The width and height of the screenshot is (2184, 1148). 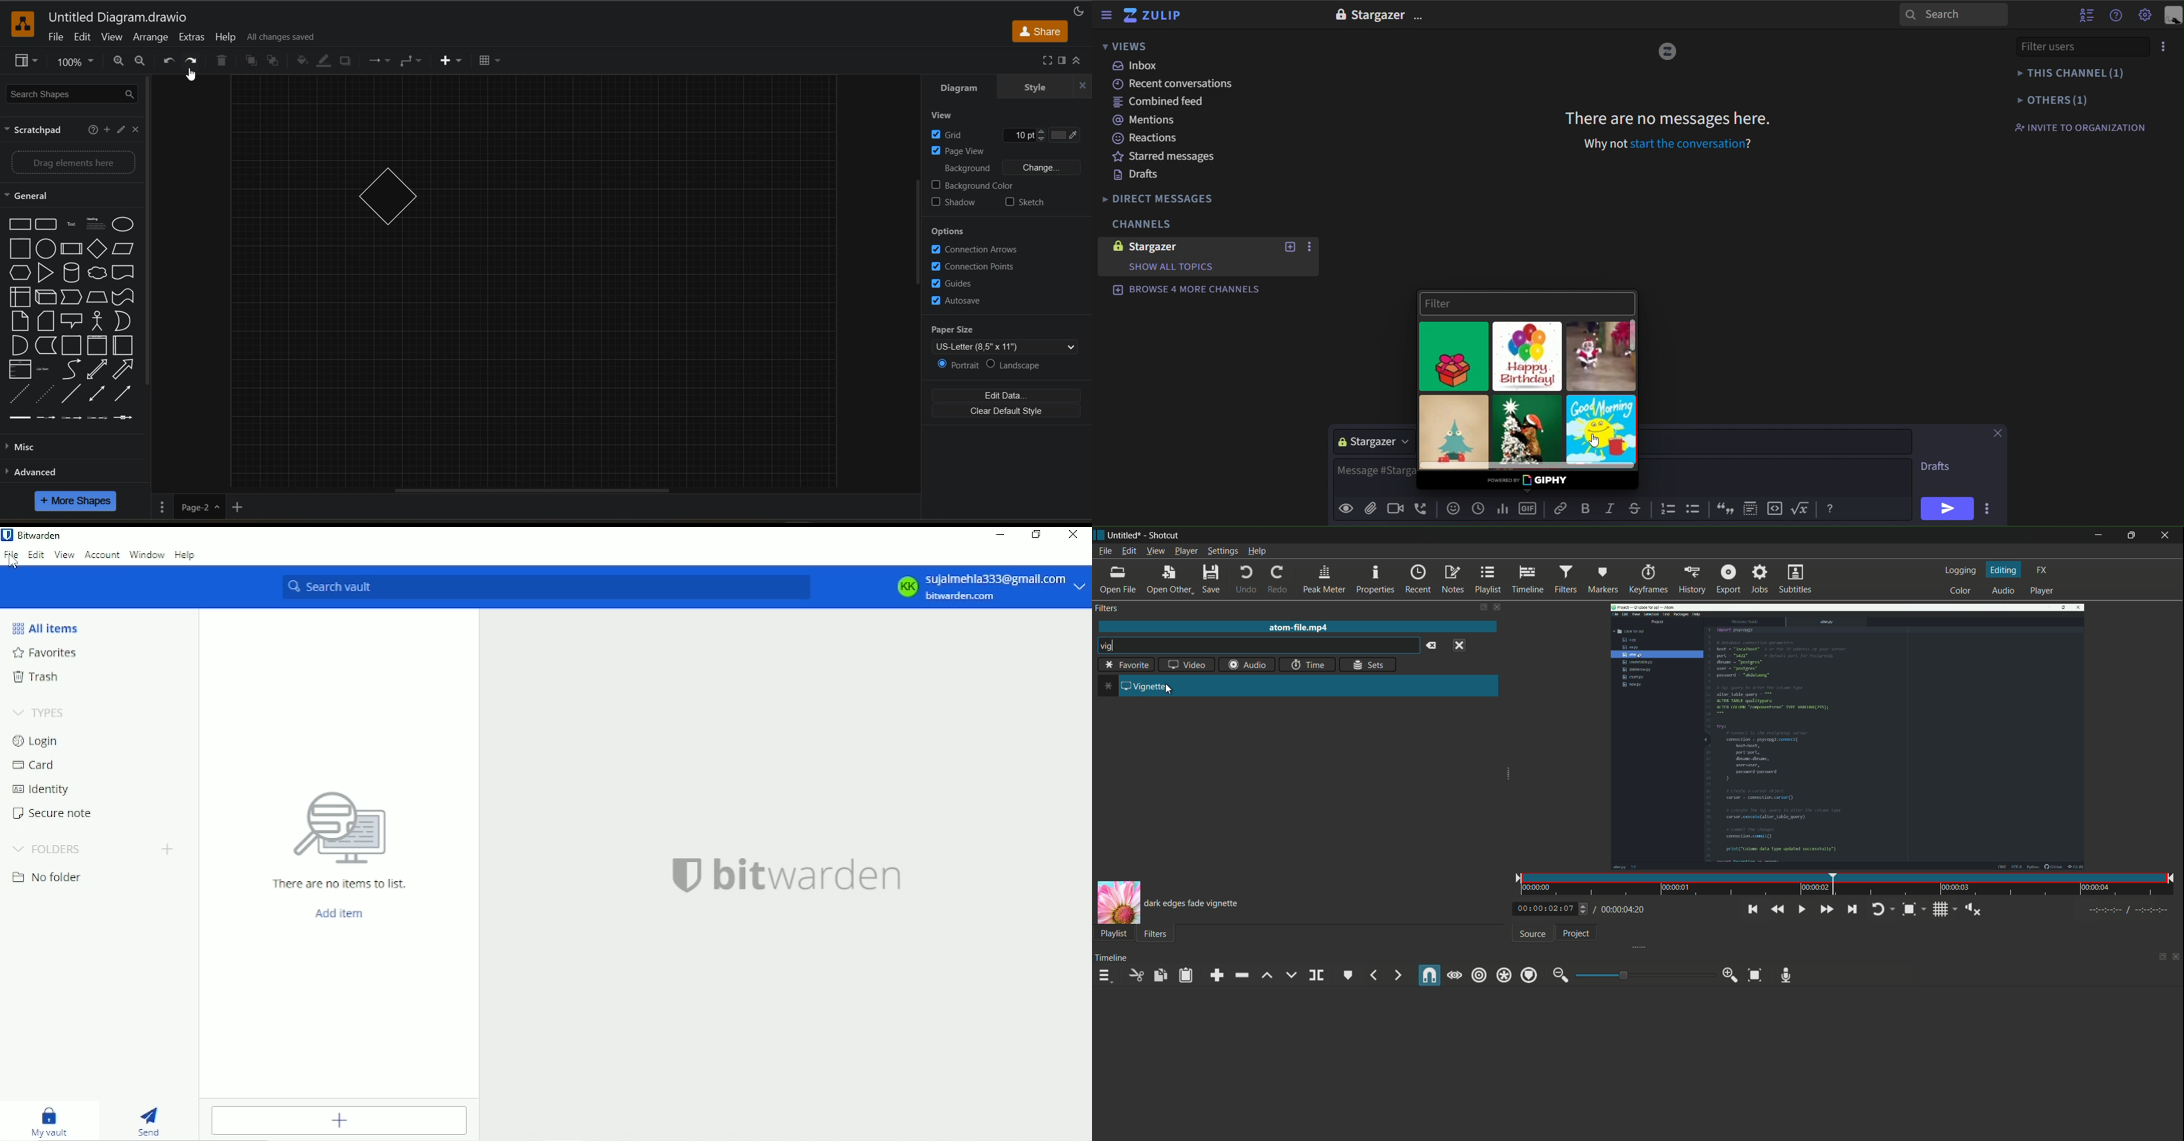 I want to click on connections, so click(x=381, y=61).